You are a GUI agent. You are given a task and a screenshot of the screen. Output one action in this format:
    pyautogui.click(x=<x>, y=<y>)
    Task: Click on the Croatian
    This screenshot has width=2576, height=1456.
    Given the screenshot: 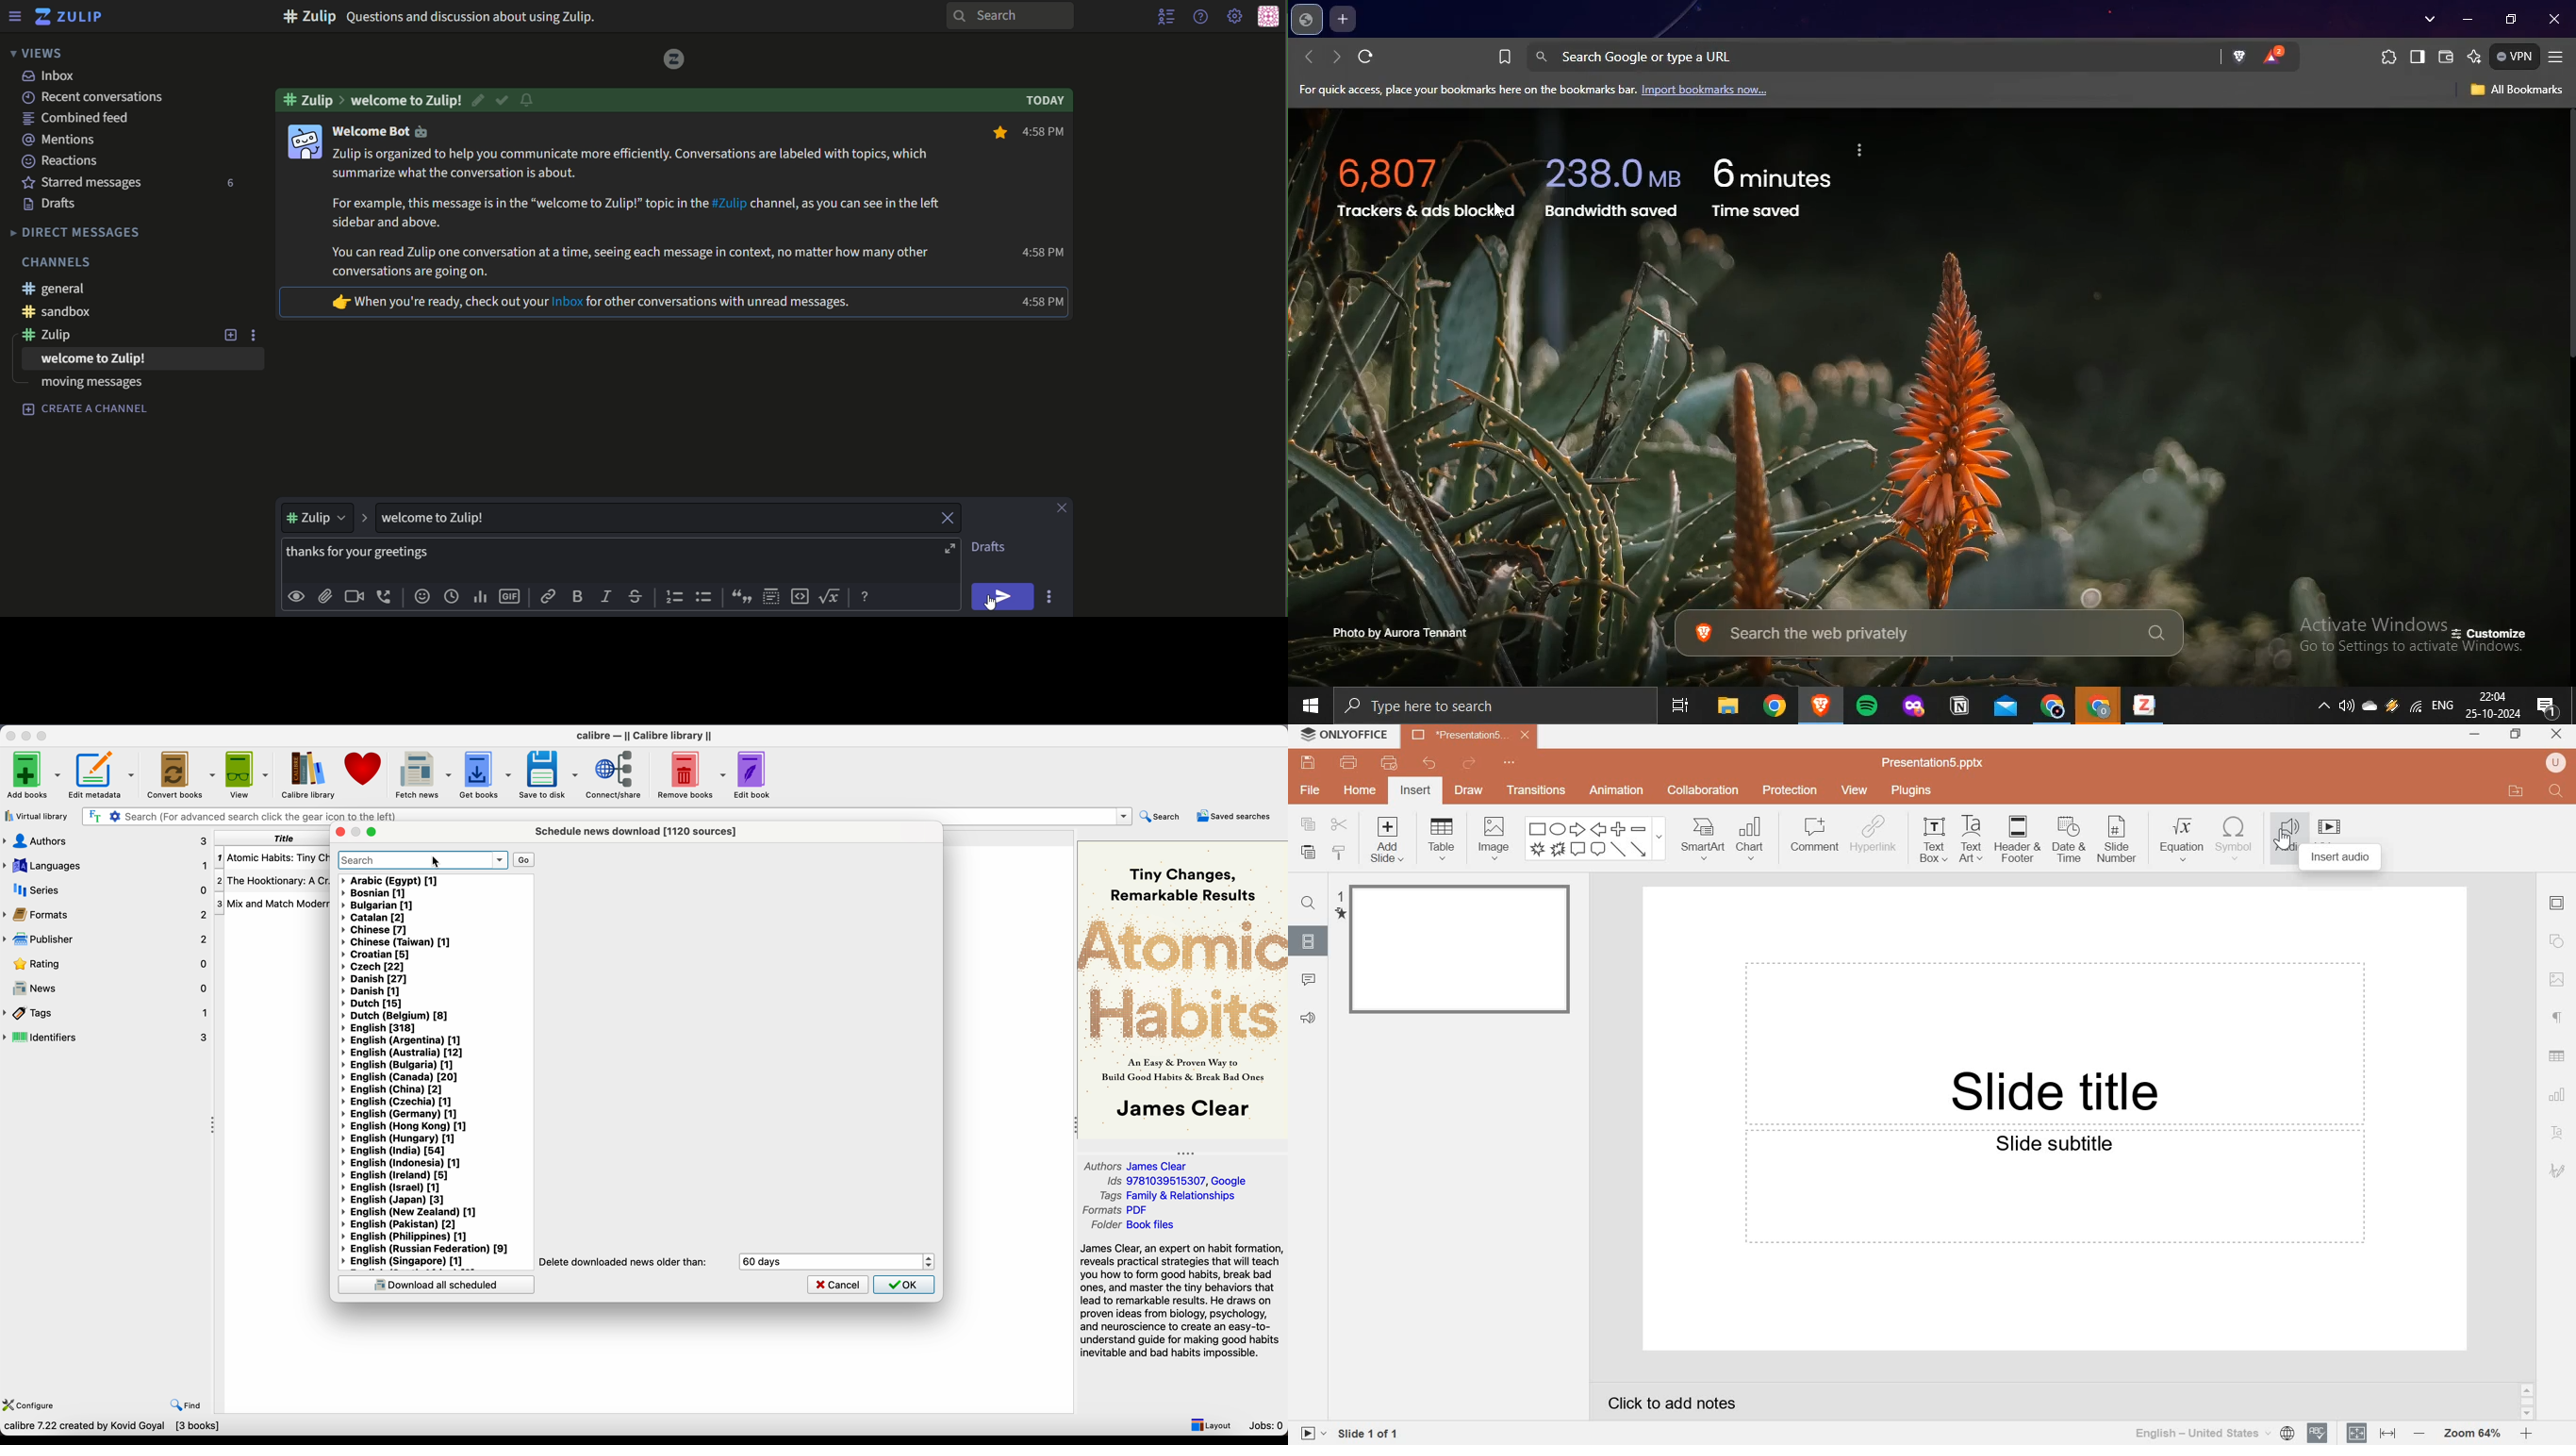 What is the action you would take?
    pyautogui.click(x=376, y=954)
    